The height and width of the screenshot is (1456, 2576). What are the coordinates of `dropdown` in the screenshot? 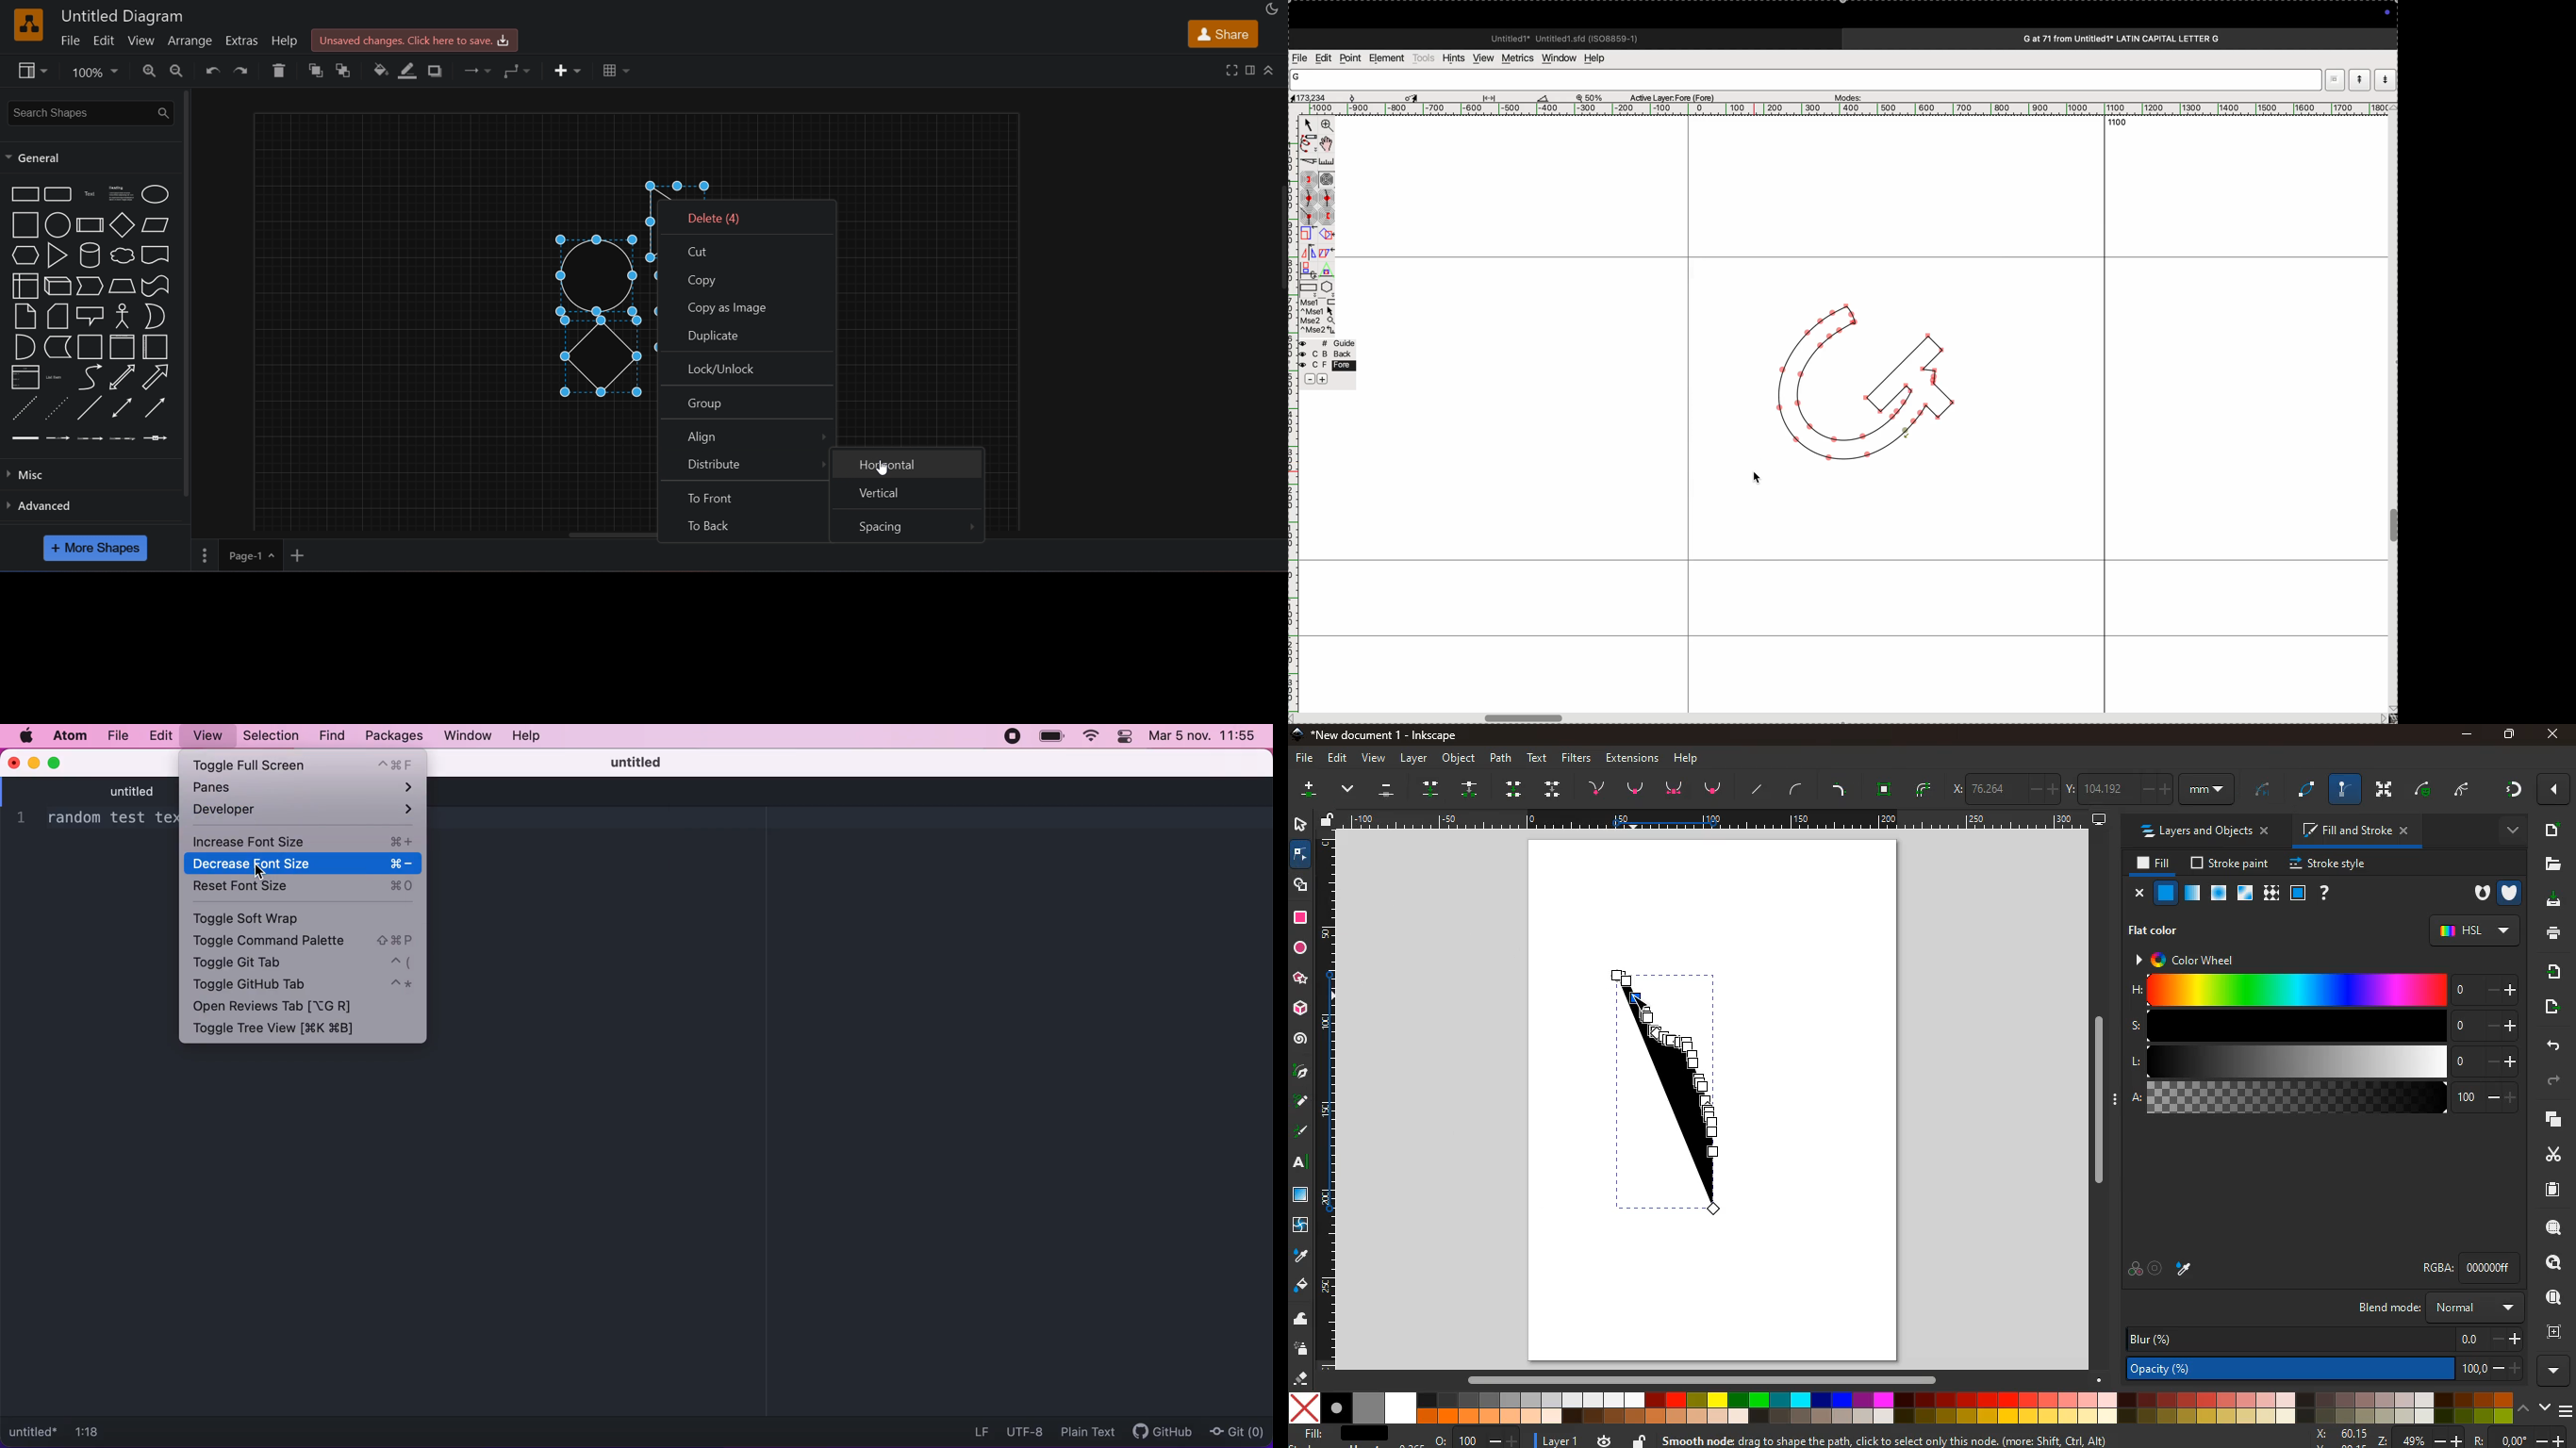 It's located at (2335, 79).